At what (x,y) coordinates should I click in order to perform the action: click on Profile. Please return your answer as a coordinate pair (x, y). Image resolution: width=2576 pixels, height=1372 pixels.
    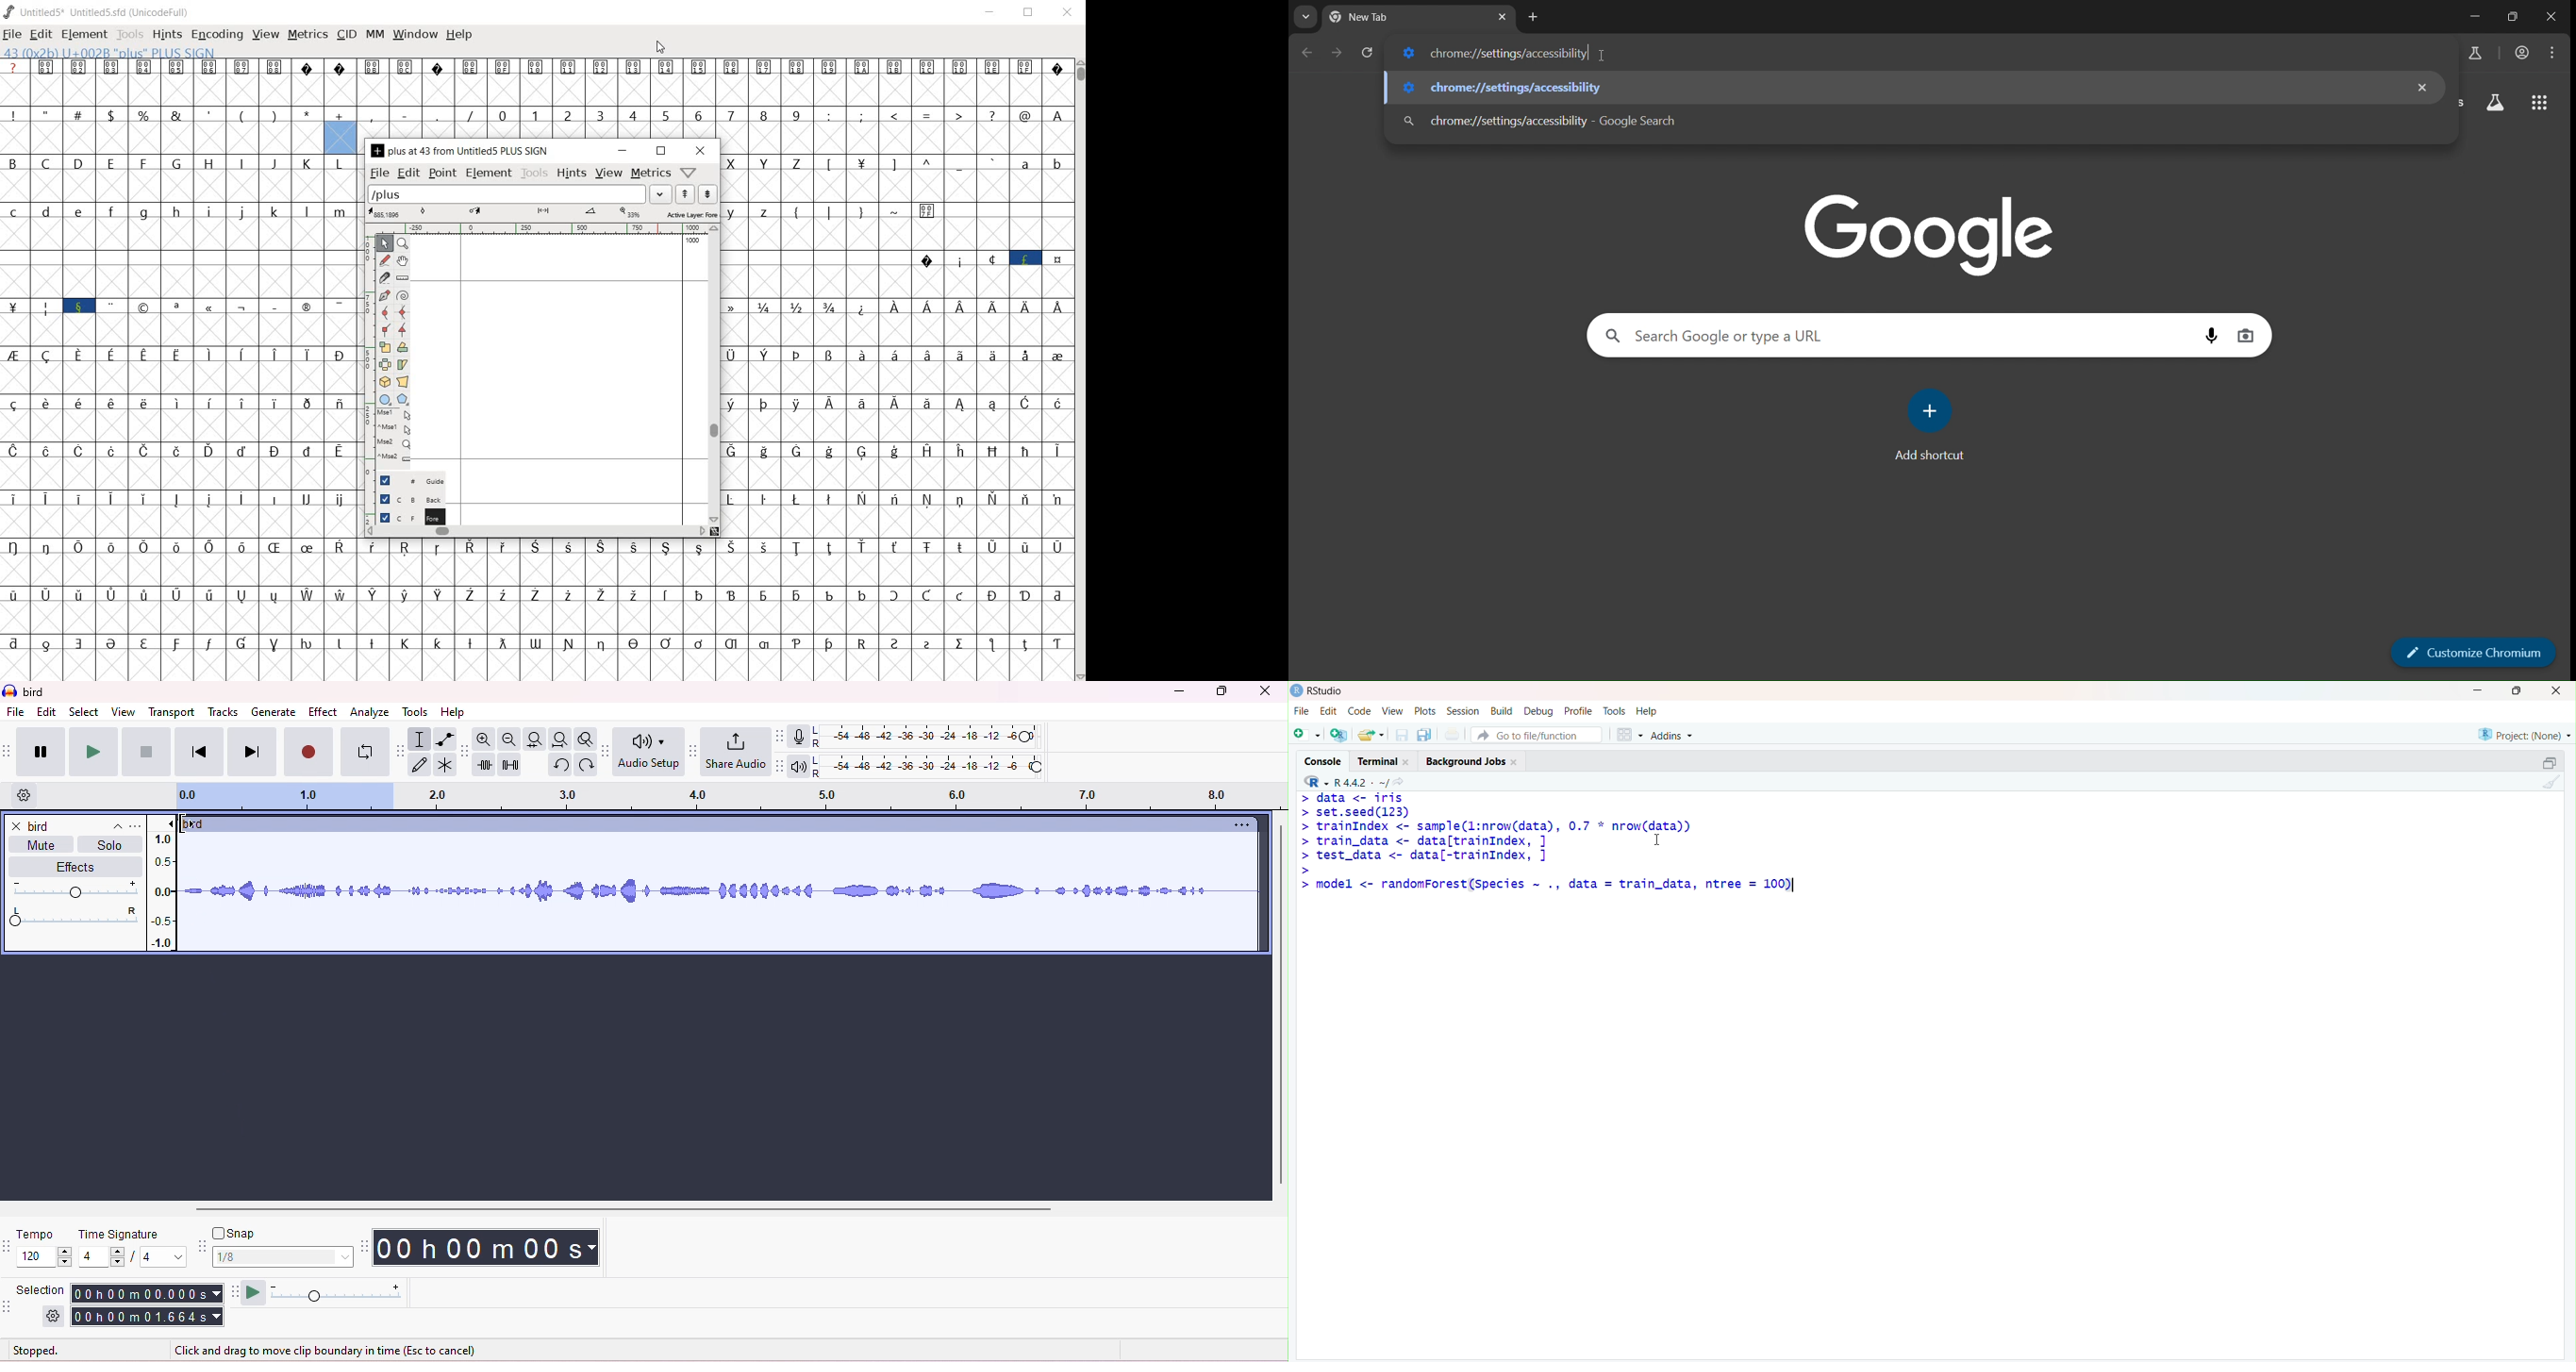
    Looking at the image, I should click on (1578, 711).